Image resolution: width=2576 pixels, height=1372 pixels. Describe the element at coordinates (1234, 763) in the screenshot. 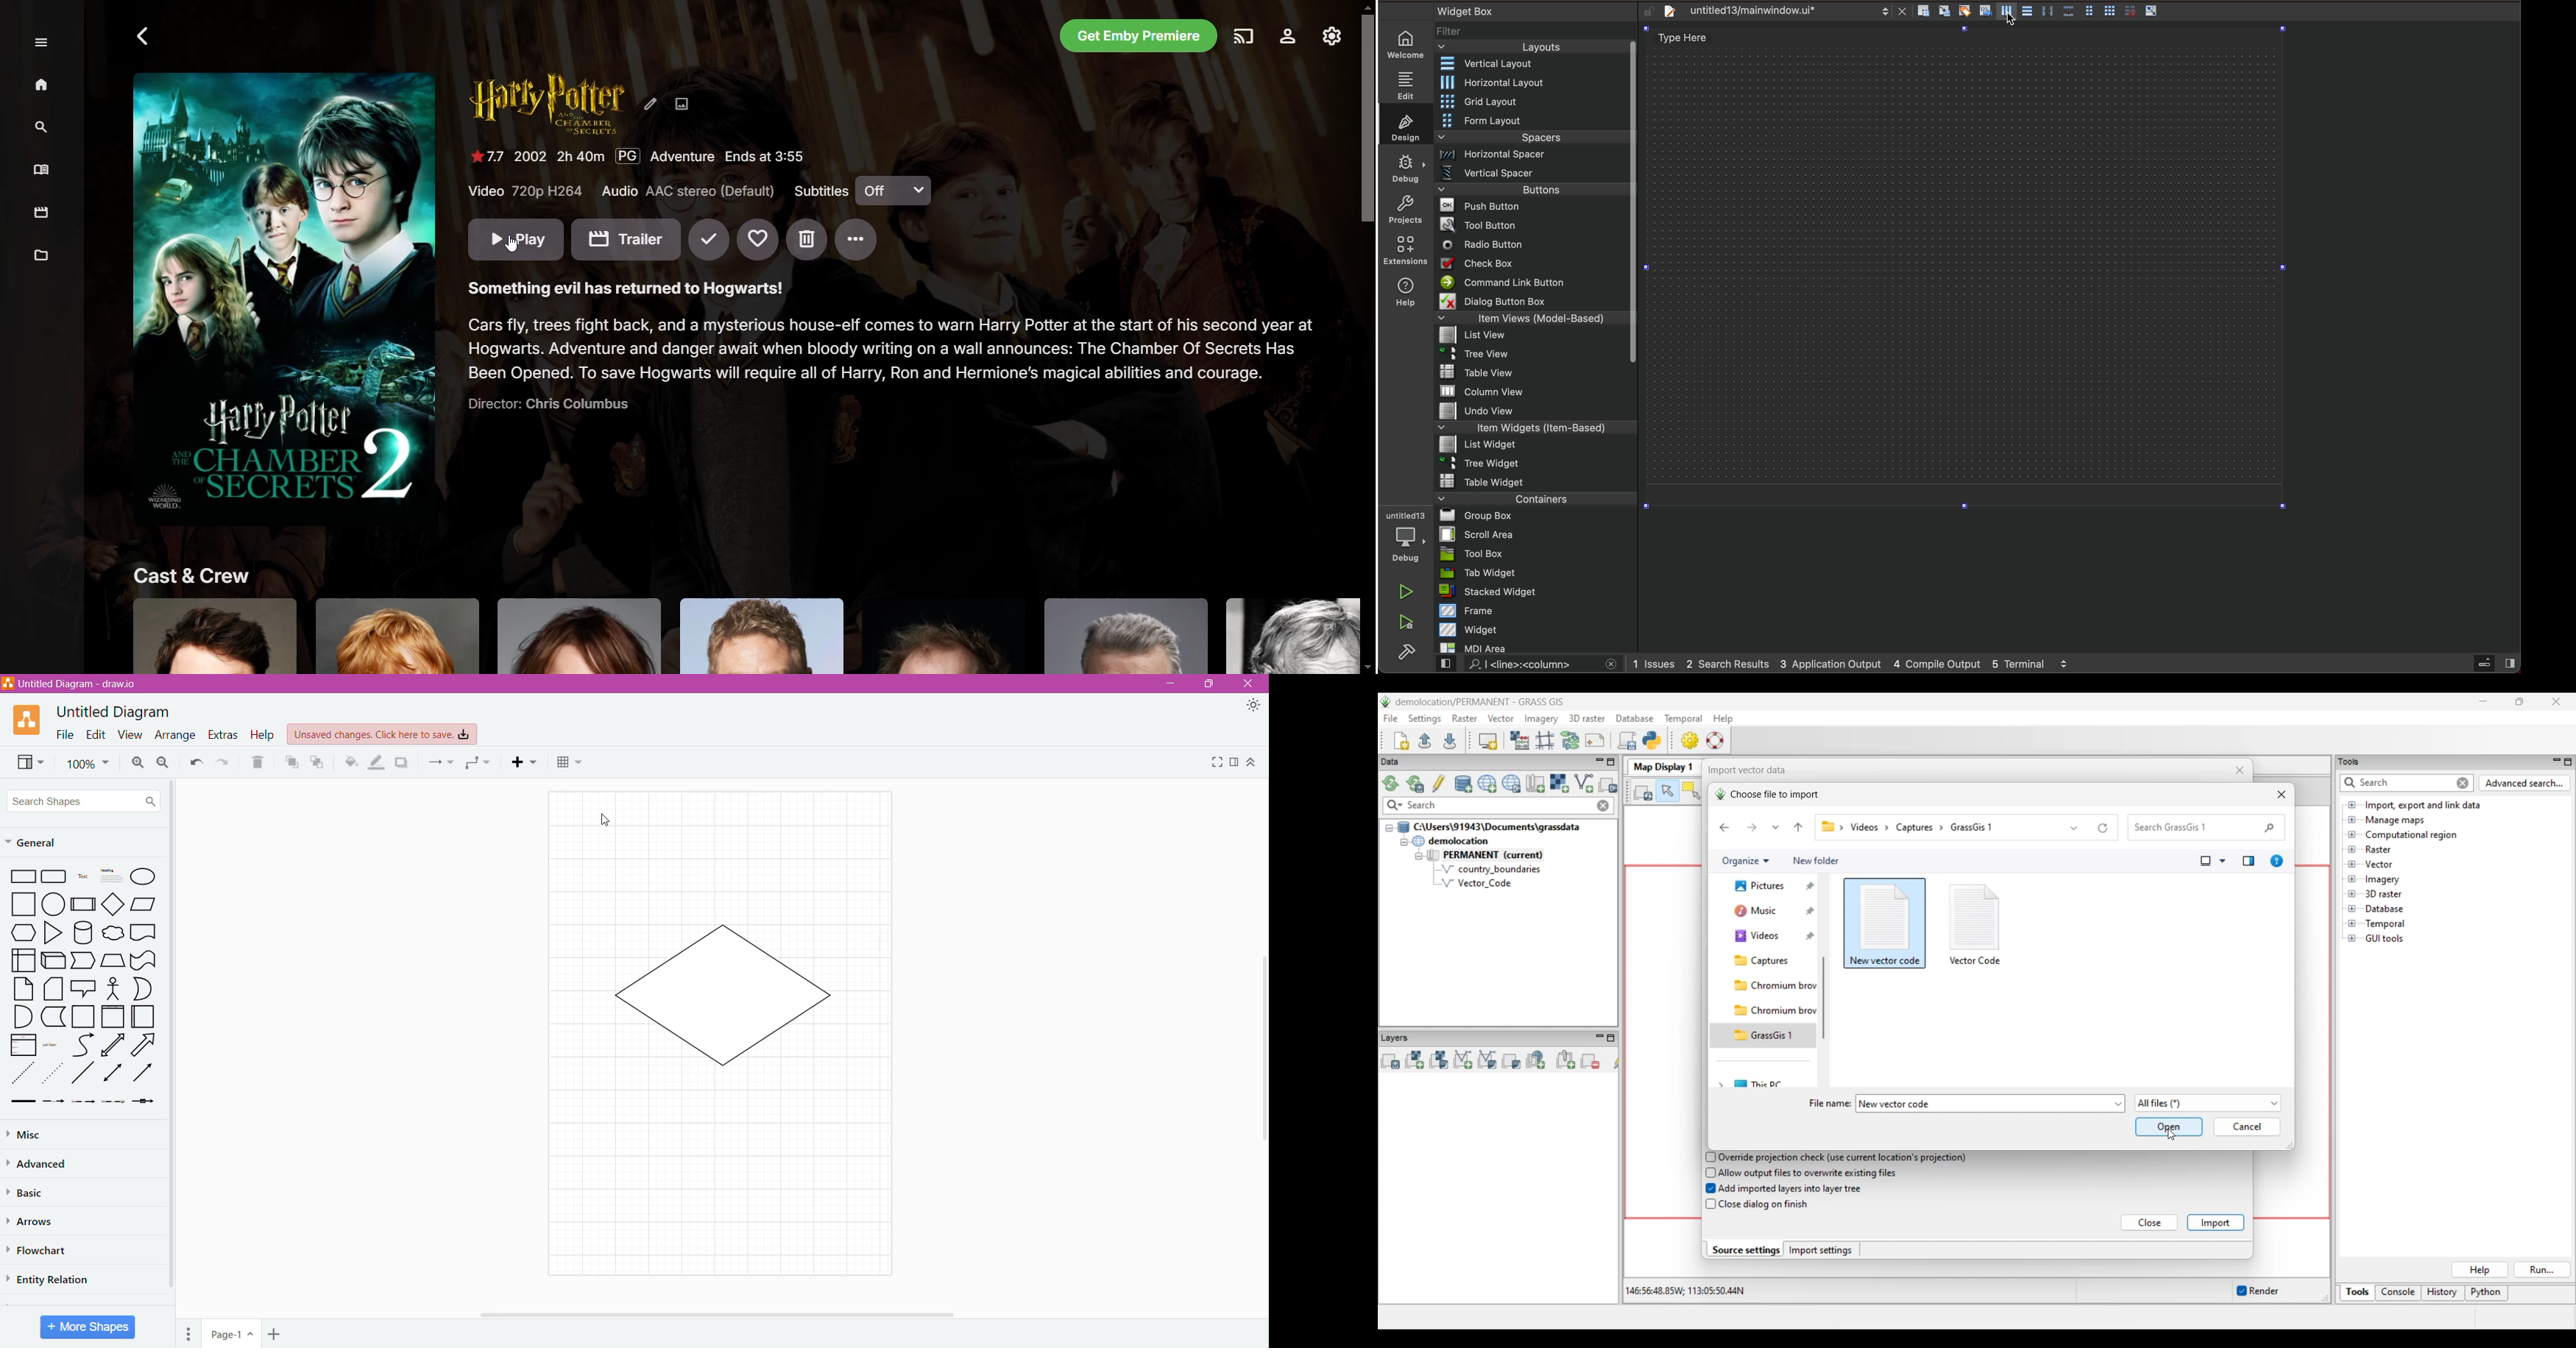

I see `Format` at that location.